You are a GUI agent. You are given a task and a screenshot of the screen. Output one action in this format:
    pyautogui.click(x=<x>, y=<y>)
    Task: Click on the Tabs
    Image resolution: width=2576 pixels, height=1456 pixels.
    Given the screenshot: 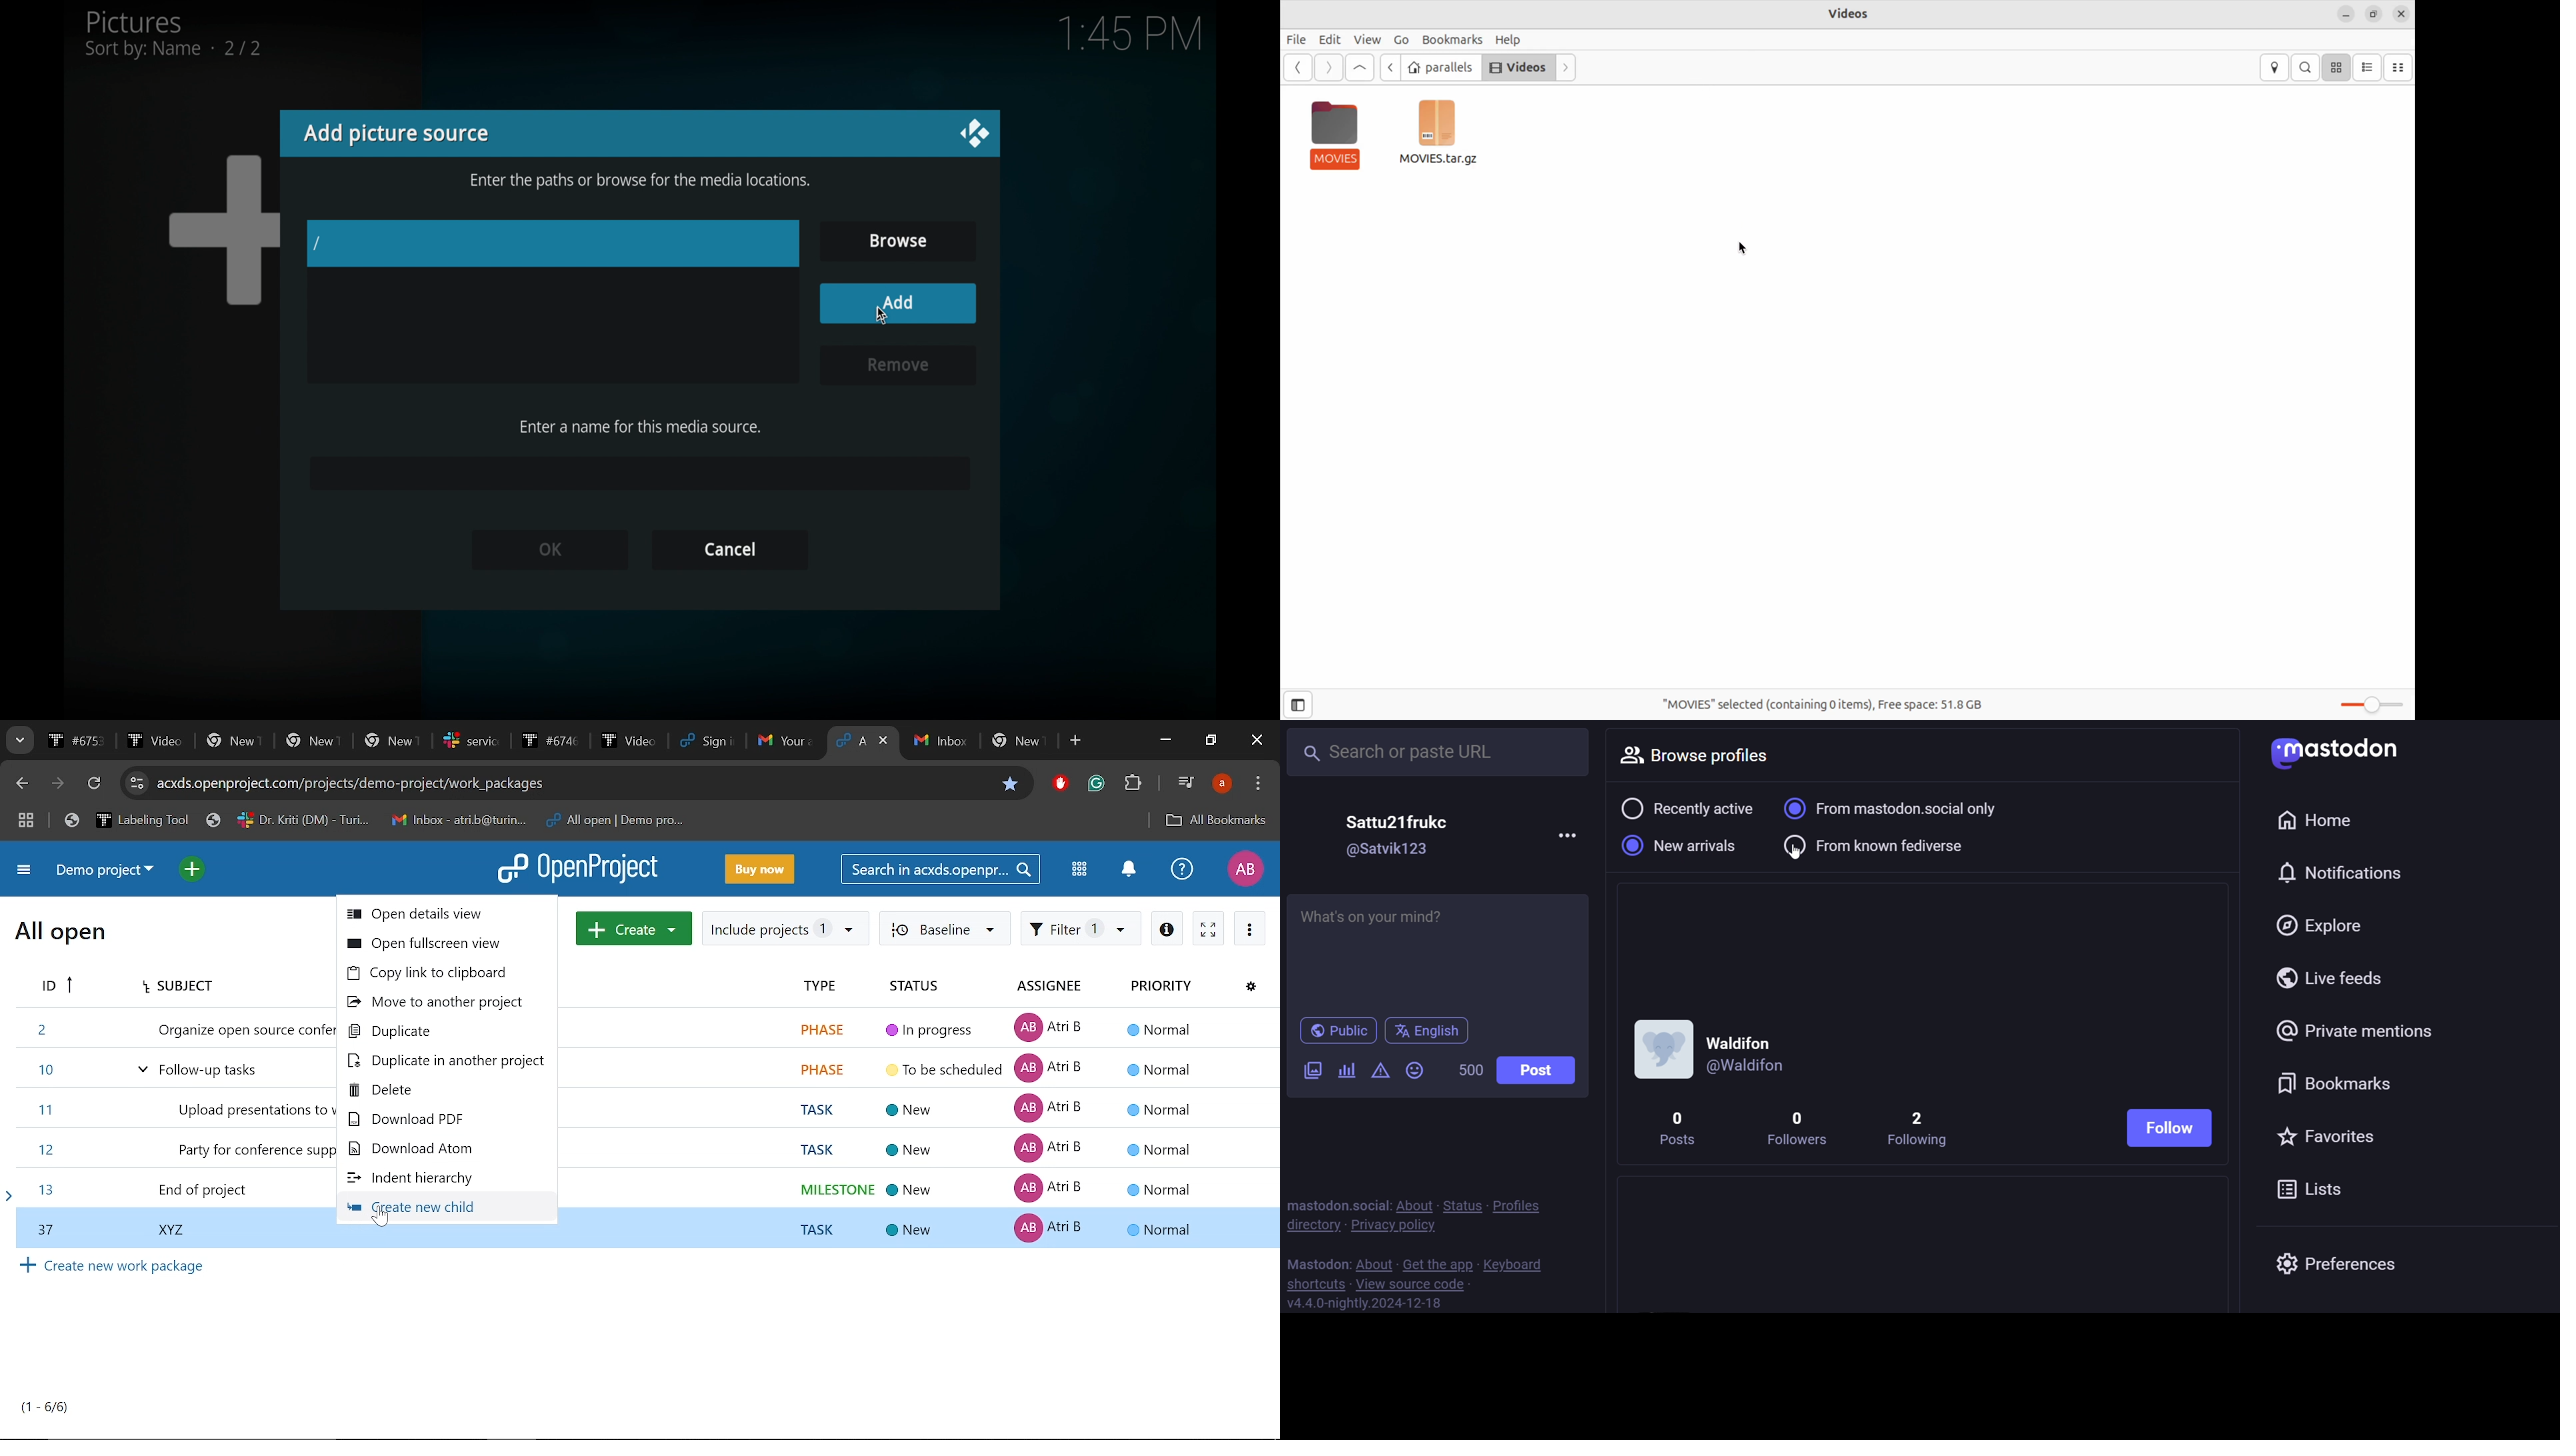 What is the action you would take?
    pyautogui.click(x=432, y=740)
    